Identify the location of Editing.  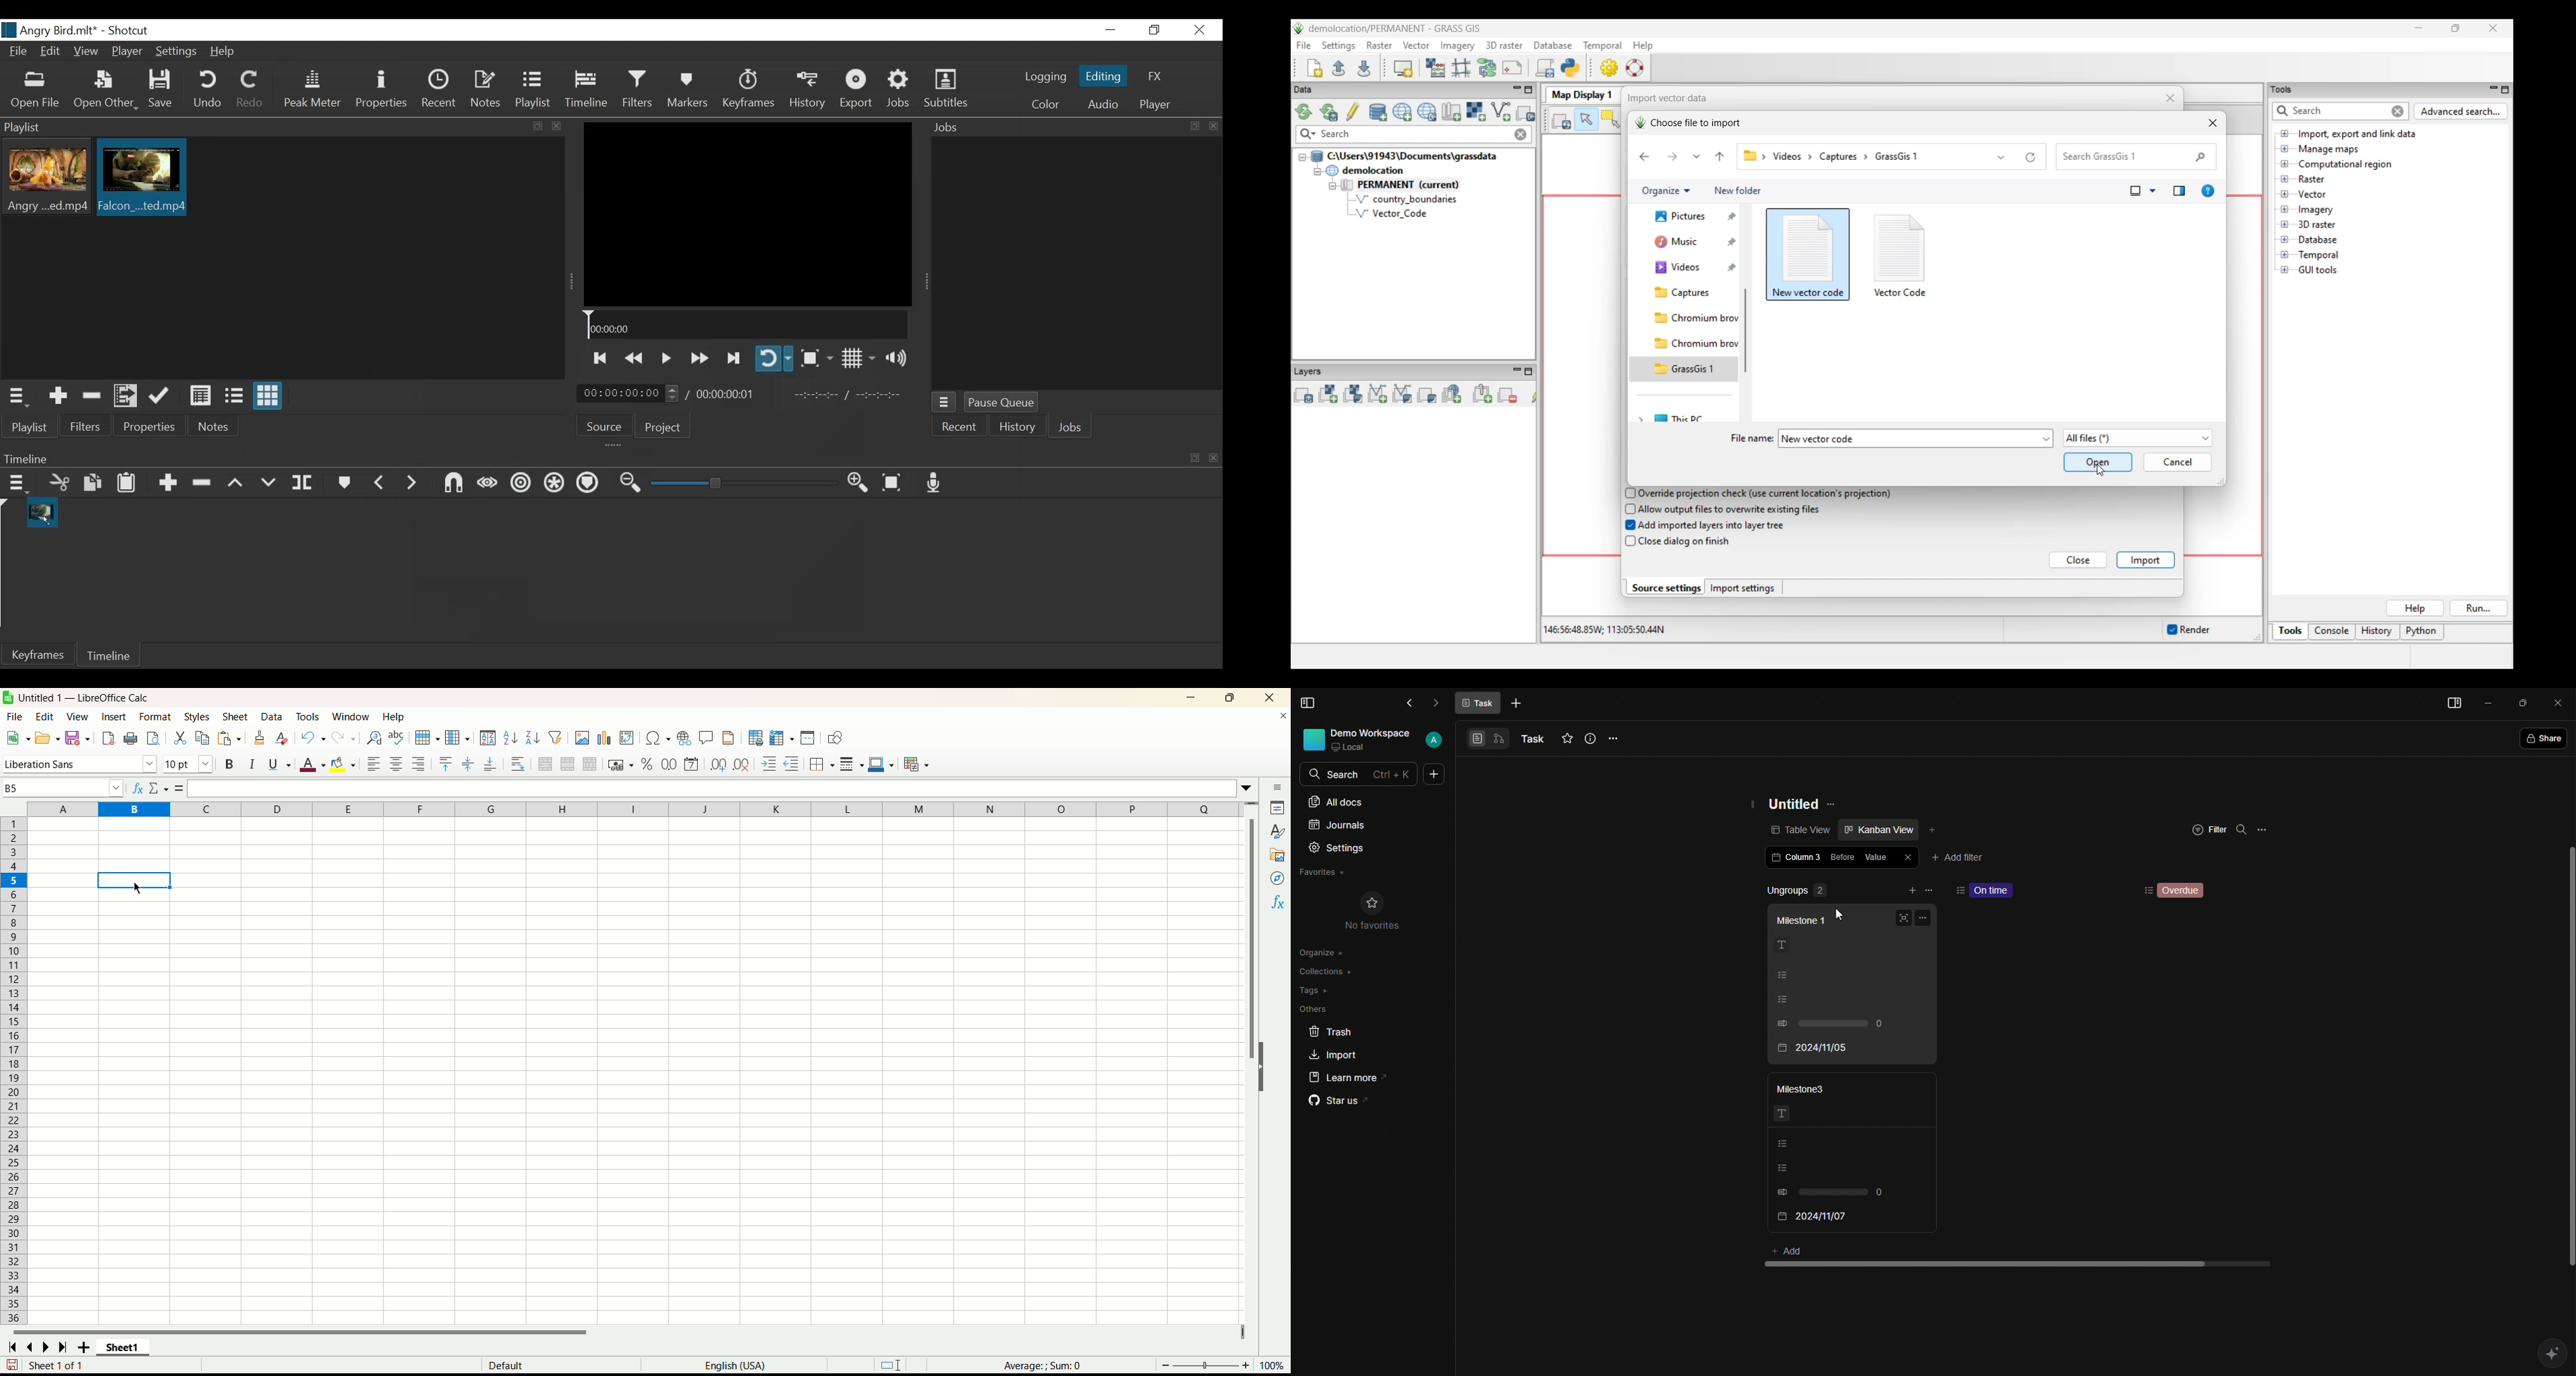
(1106, 75).